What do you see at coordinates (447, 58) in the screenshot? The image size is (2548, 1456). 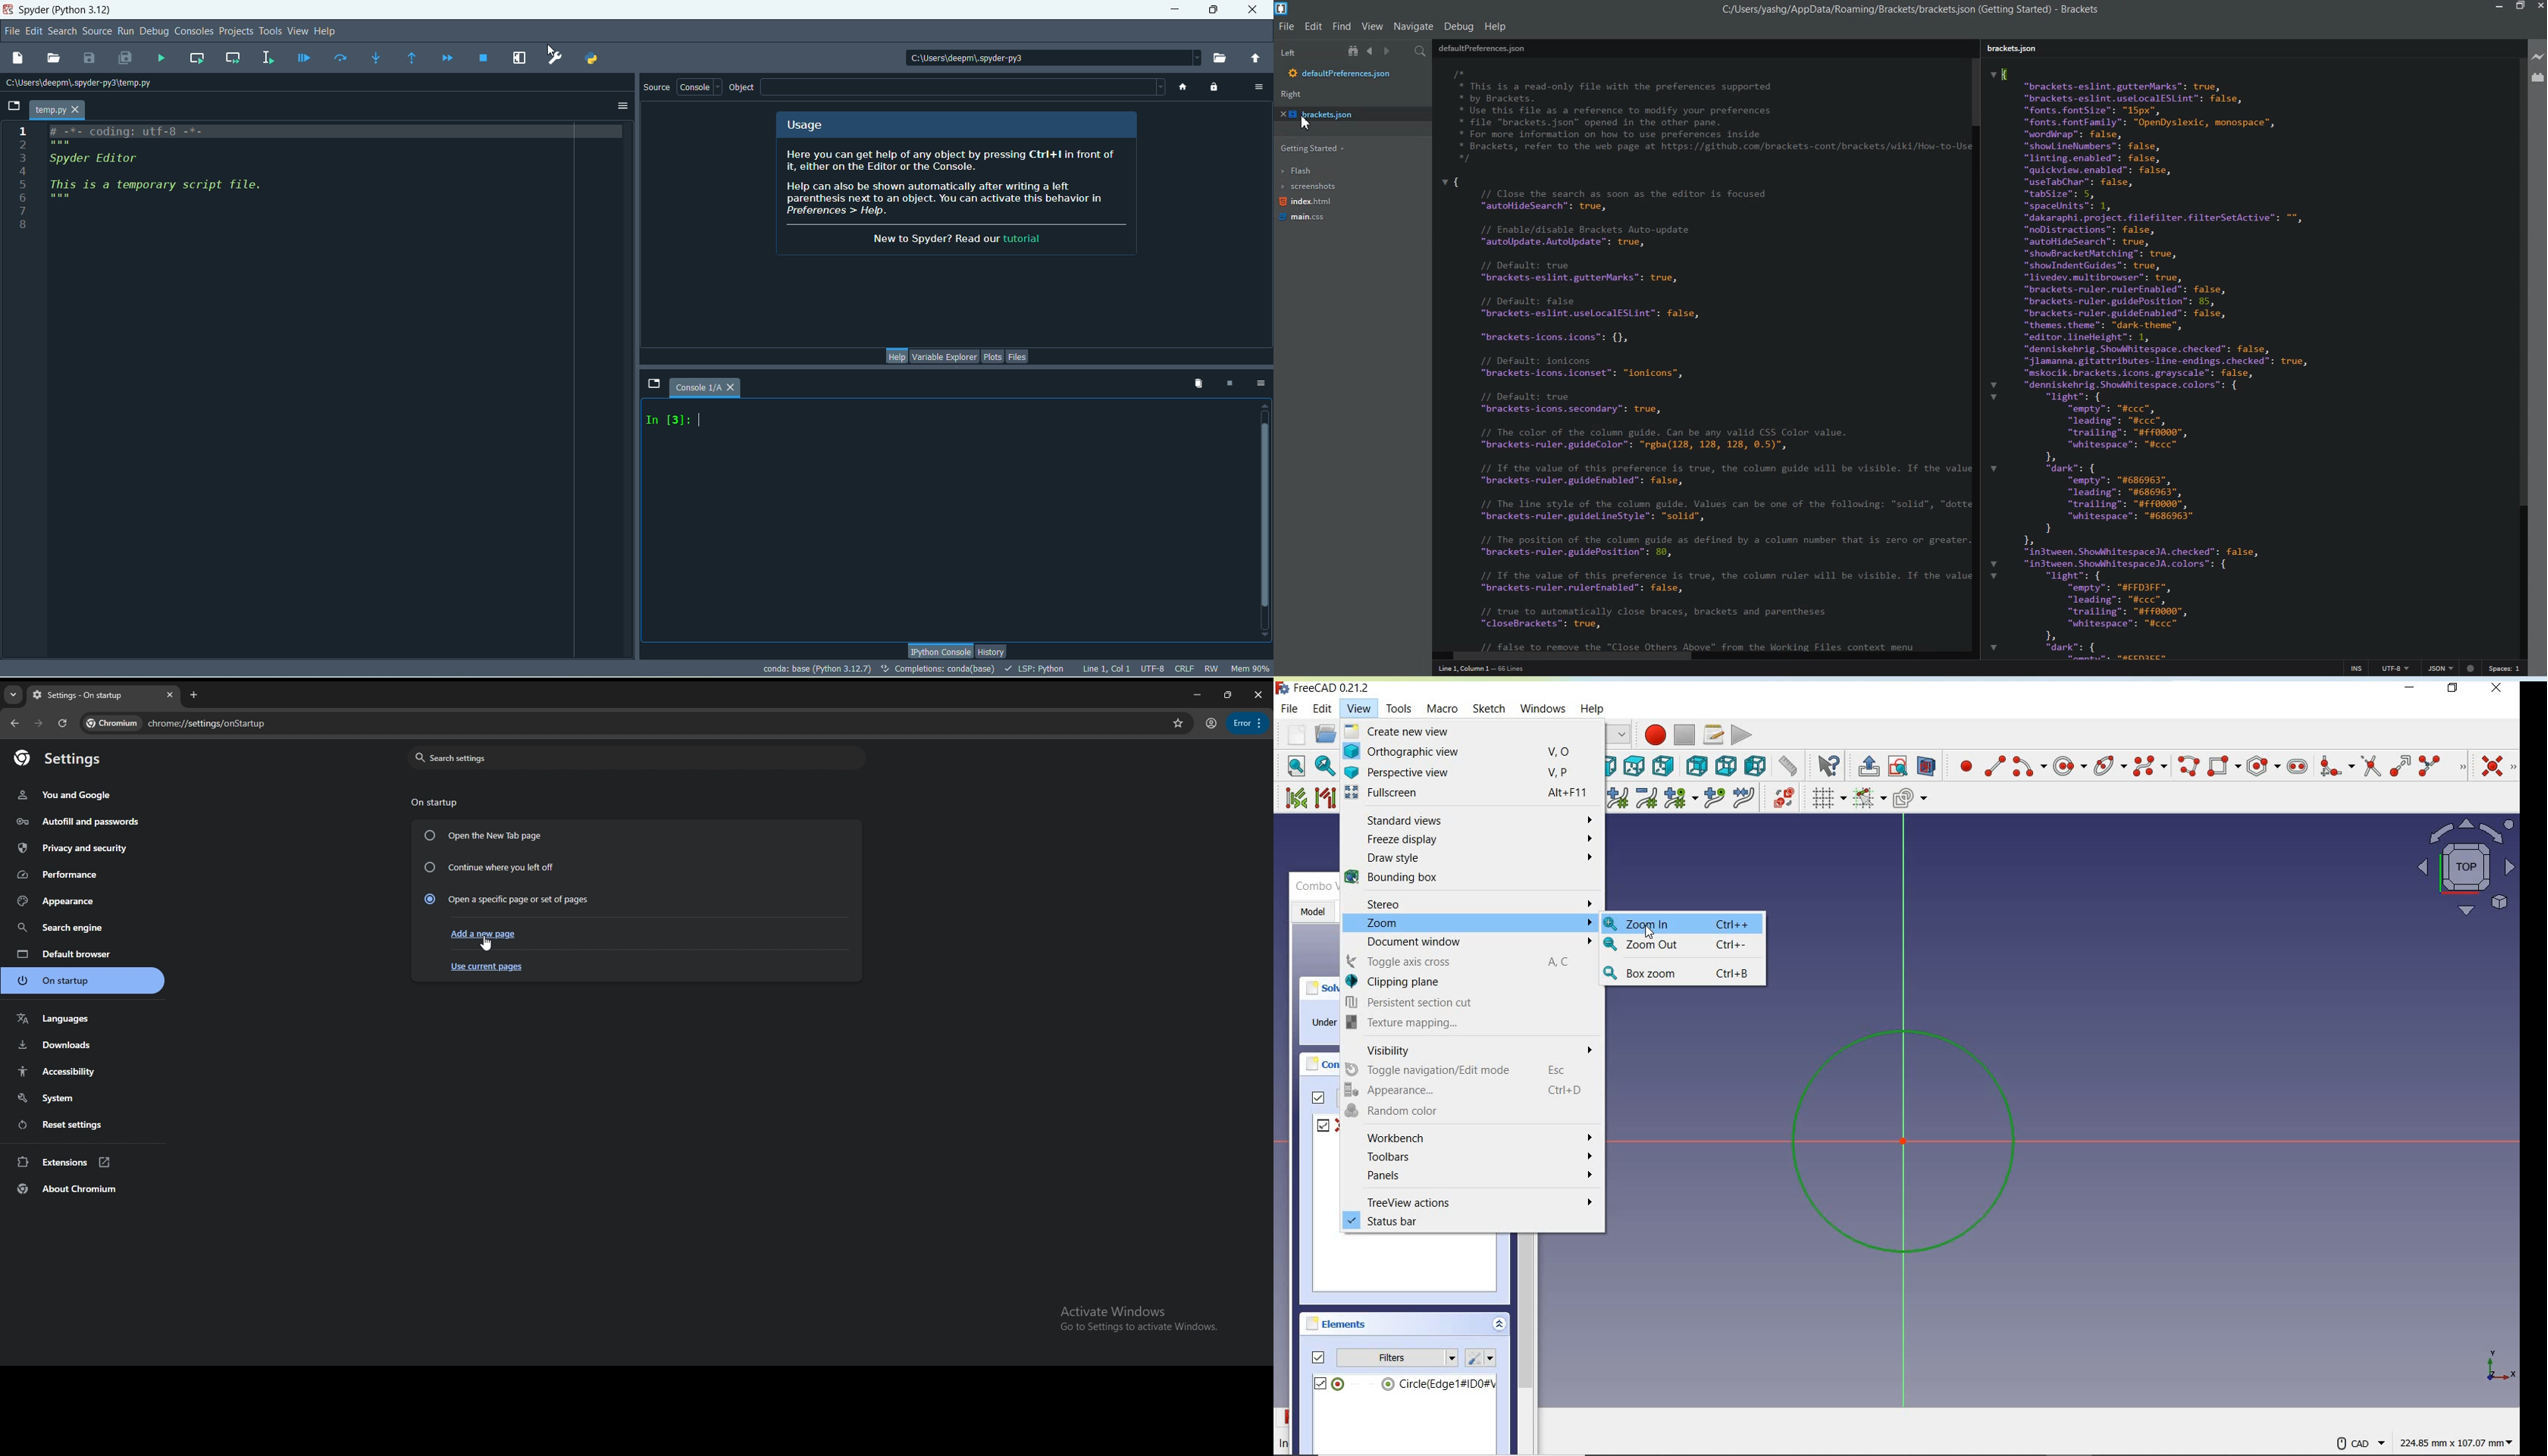 I see `continue execution until next breakpoint` at bounding box center [447, 58].